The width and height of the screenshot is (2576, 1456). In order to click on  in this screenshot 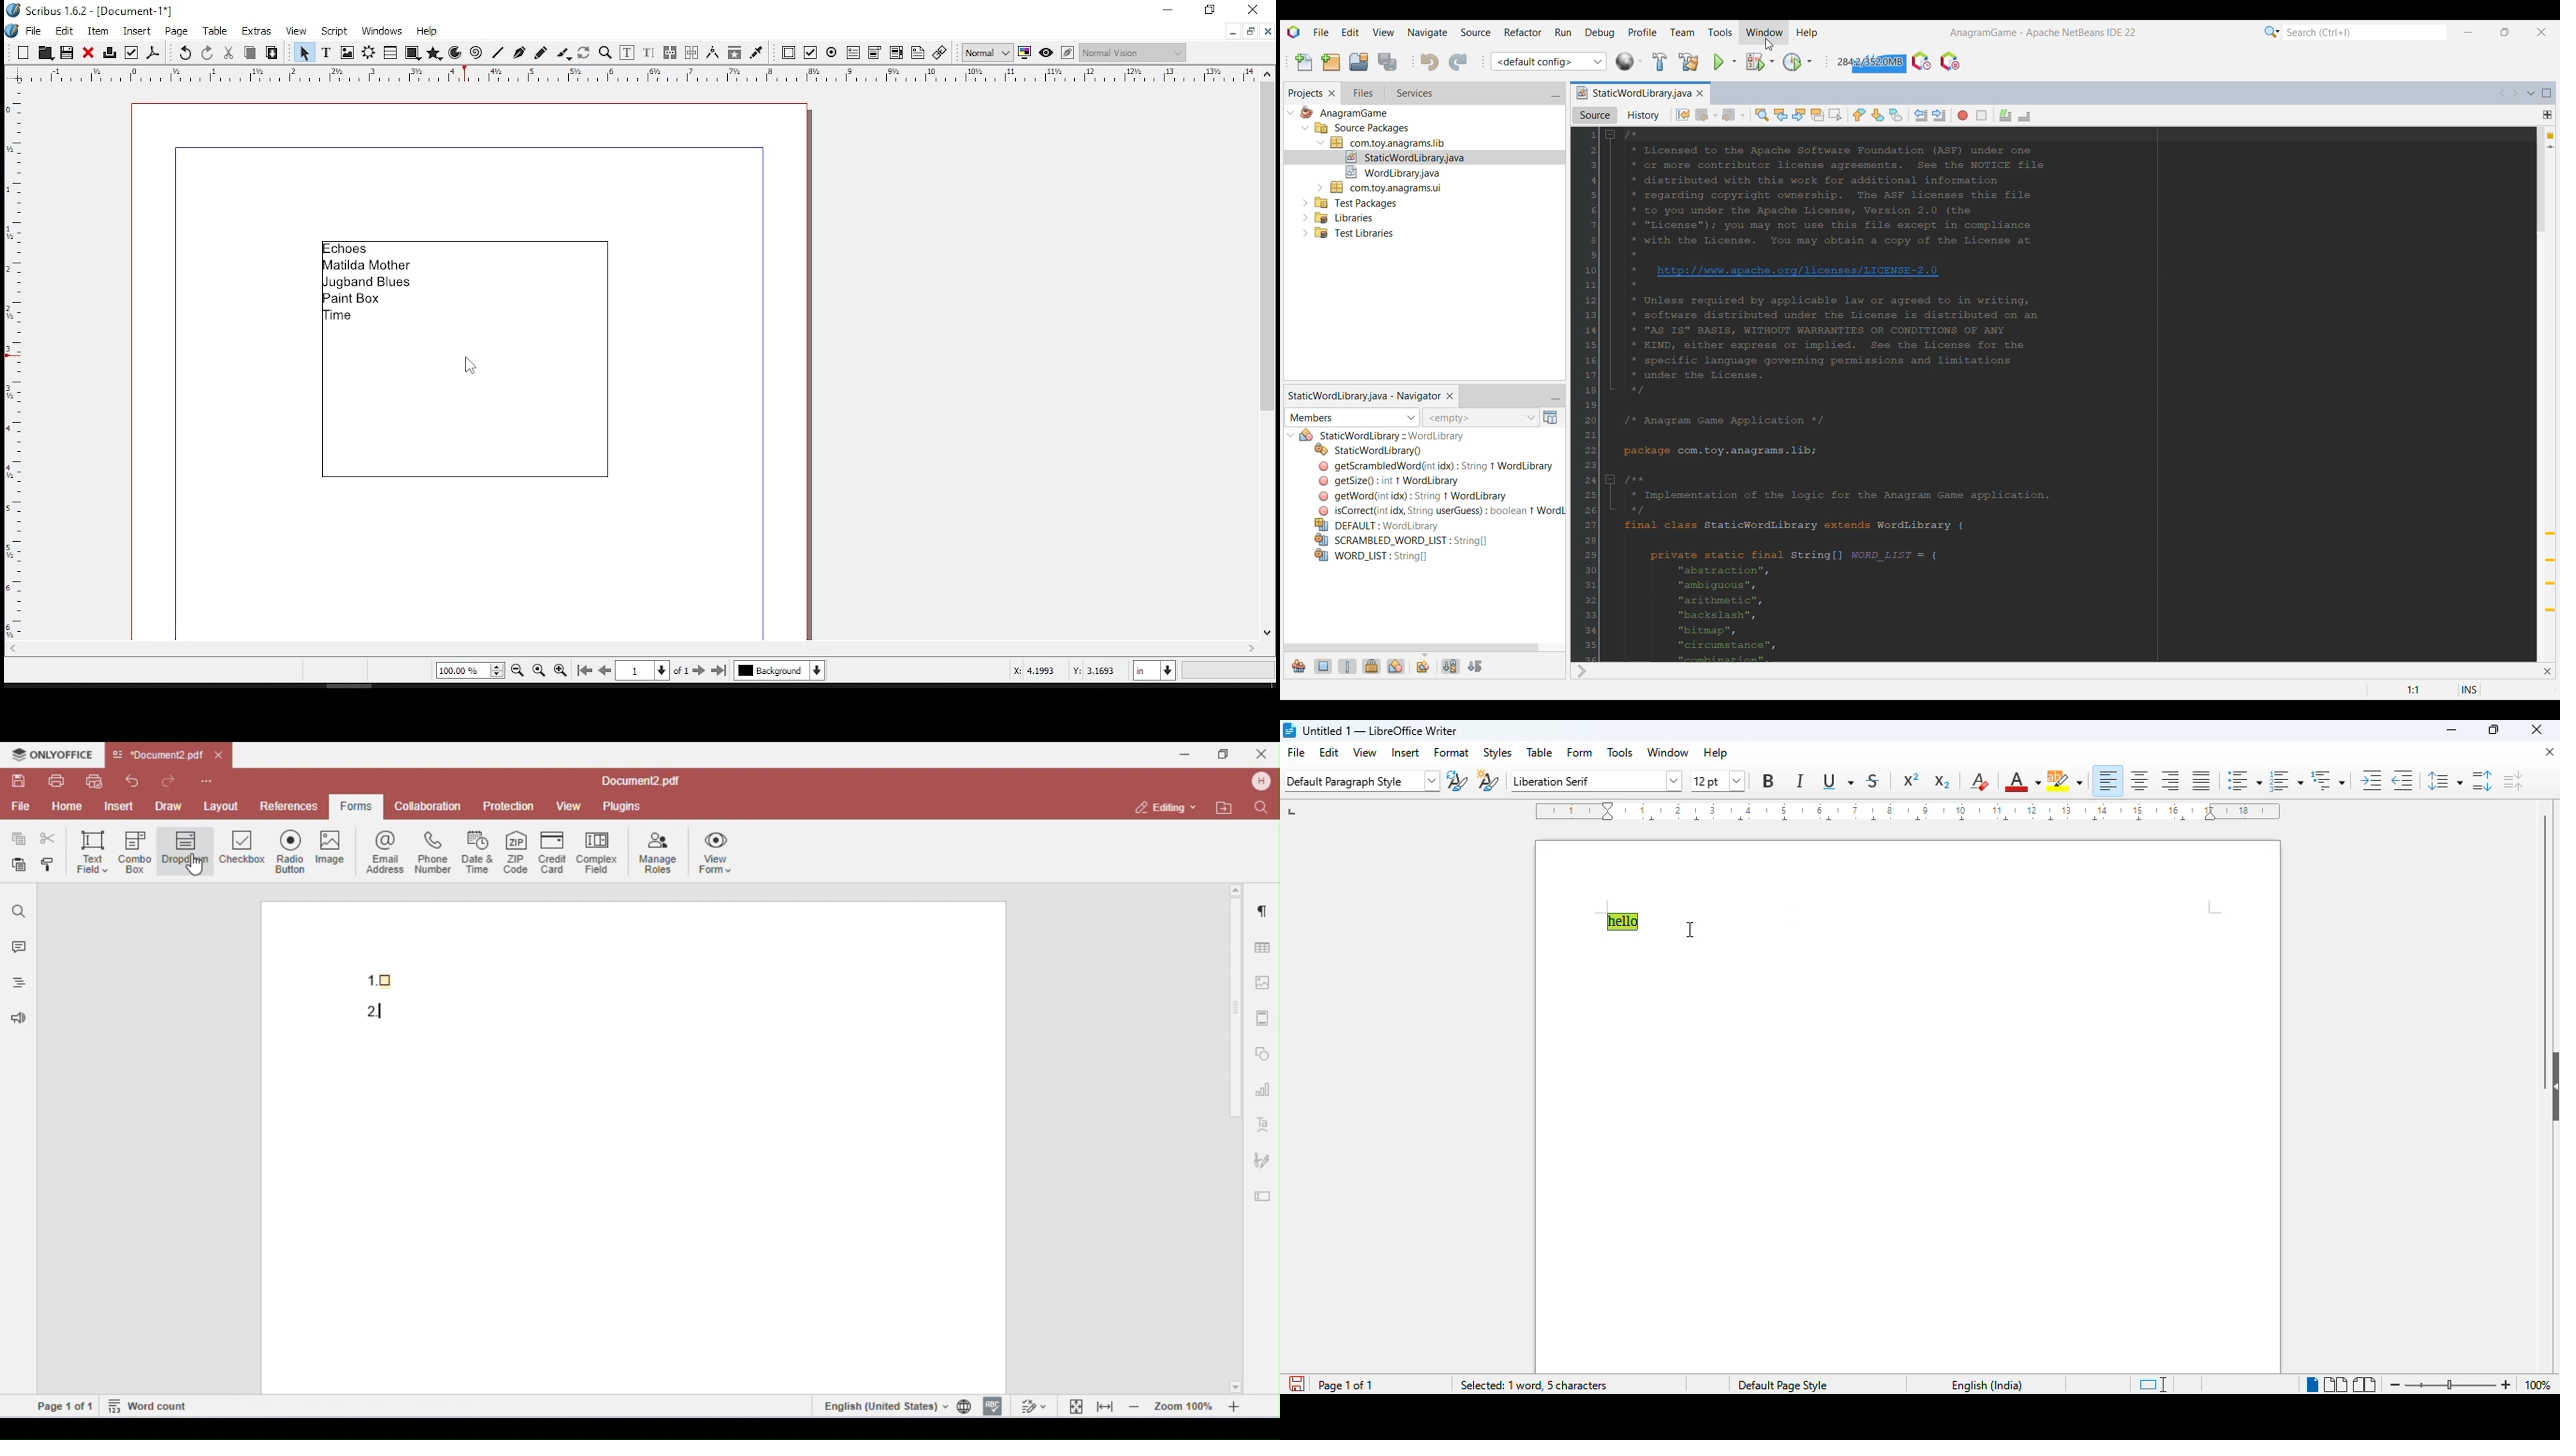, I will do `click(1724, 450)`.